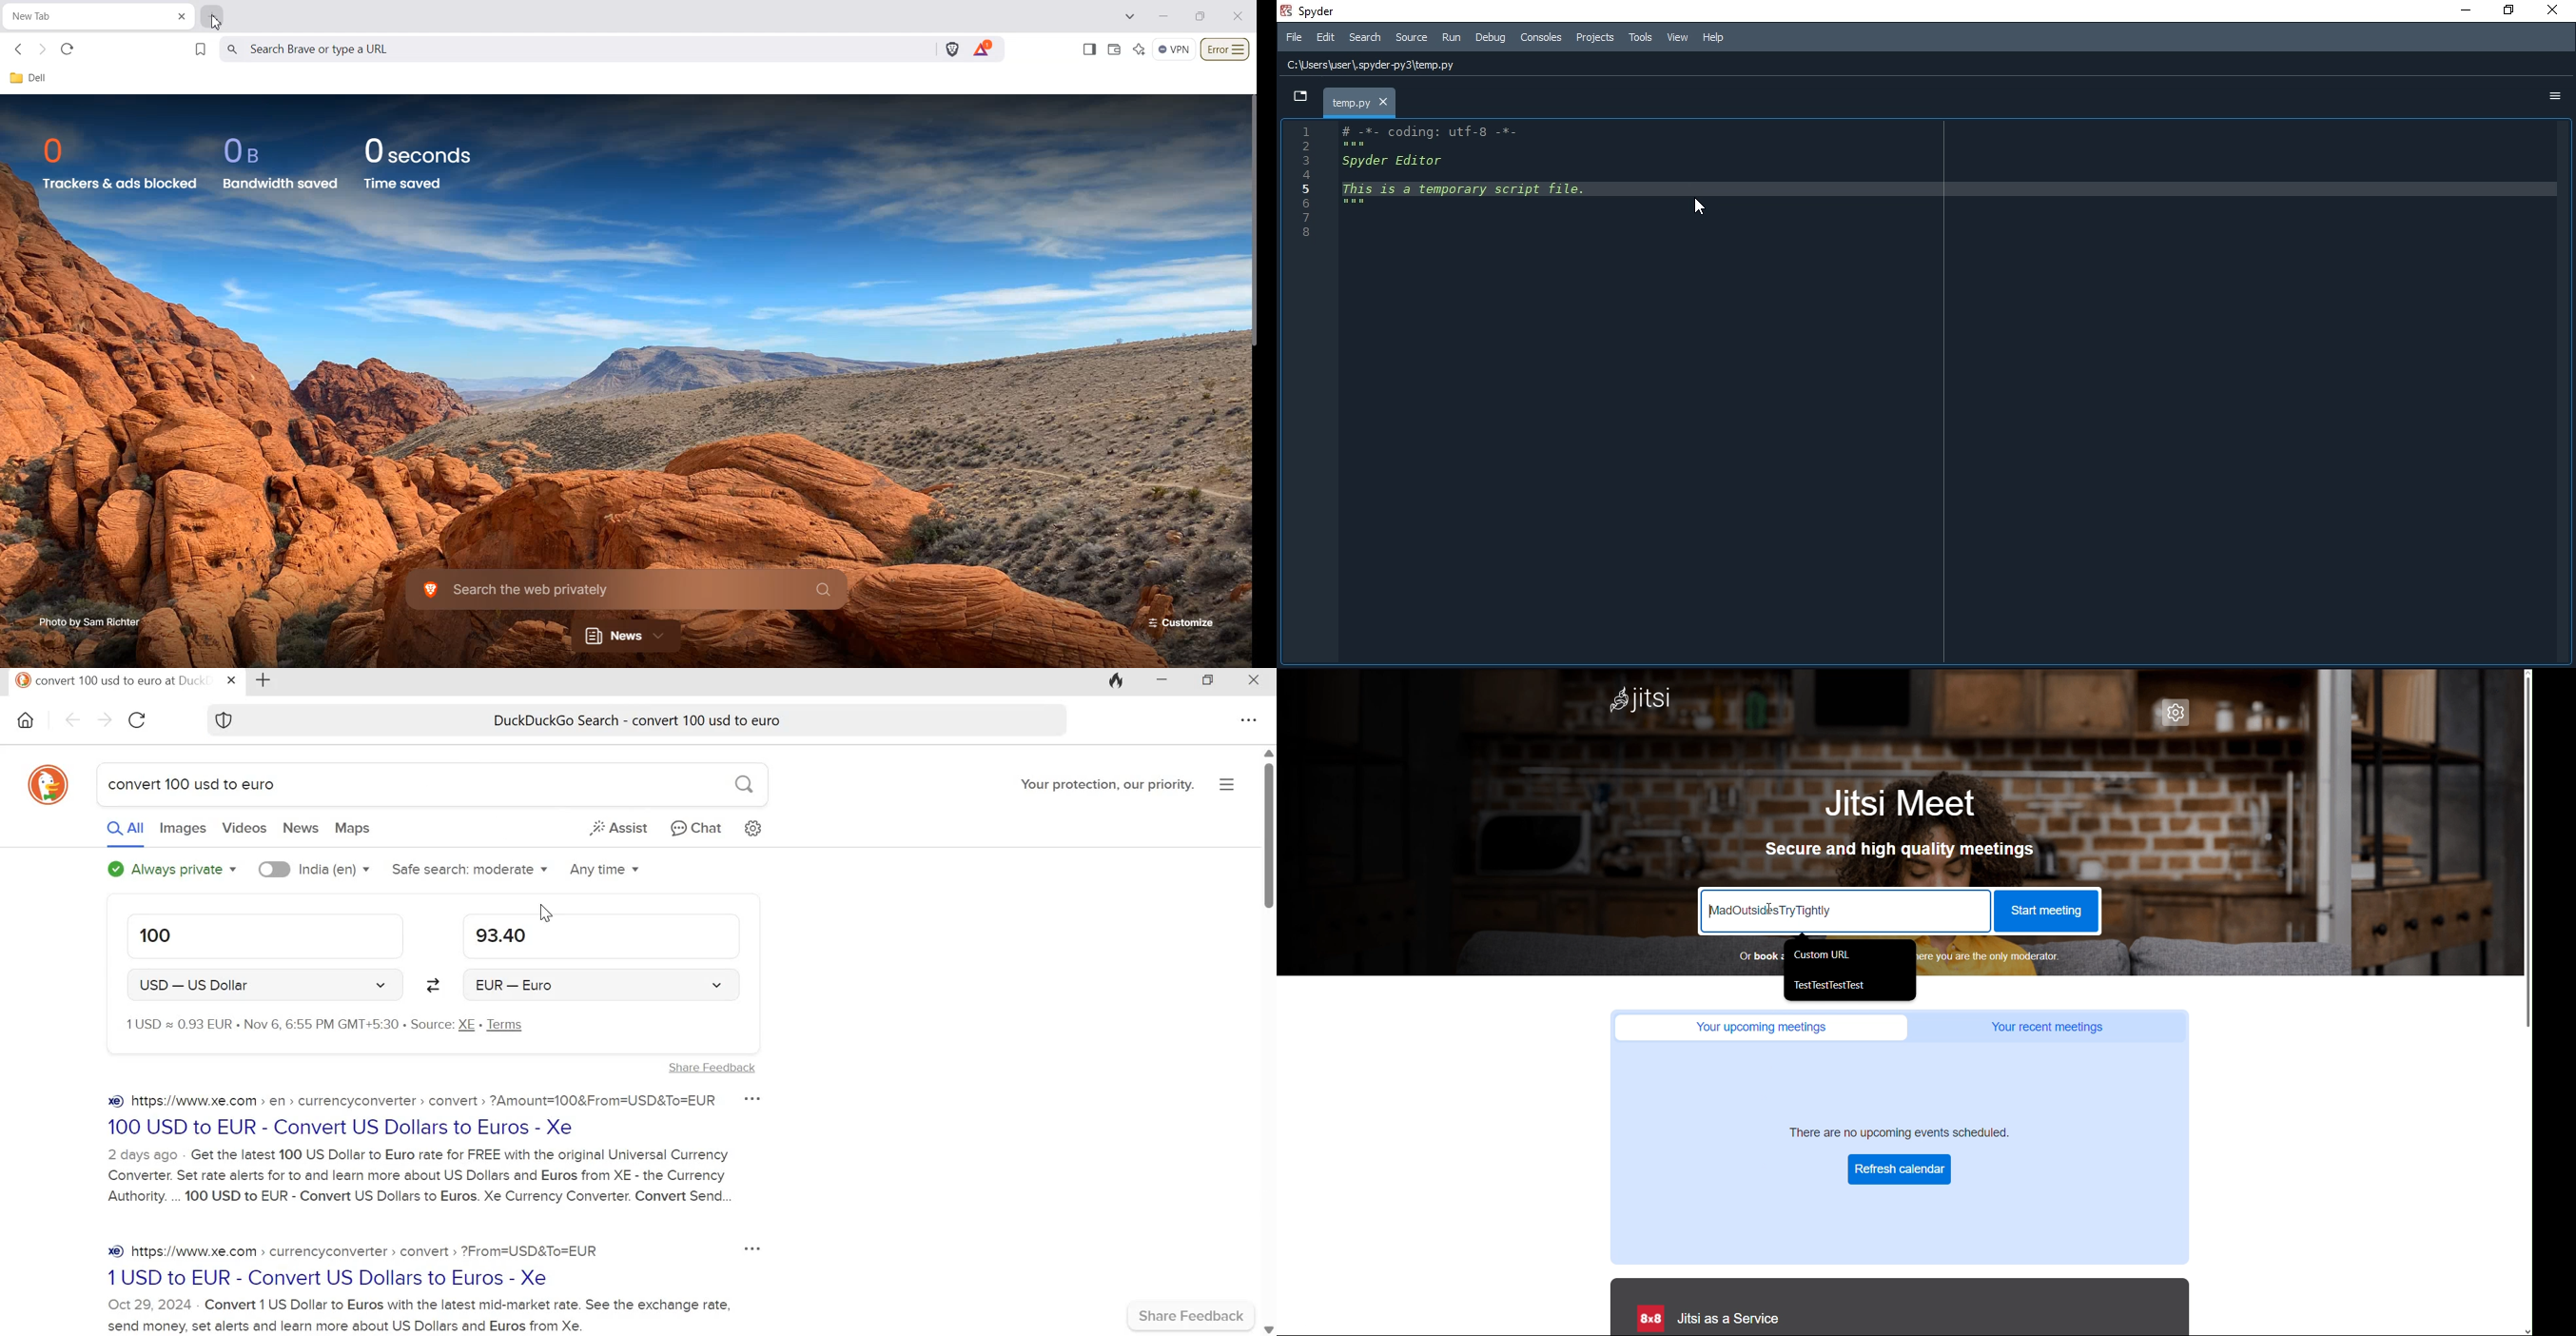 The image size is (2576, 1344). Describe the element at coordinates (350, 1251) in the screenshot. I see `https://www.xe.com>currencyconverter>convert>?From=USD&To=EUR` at that location.